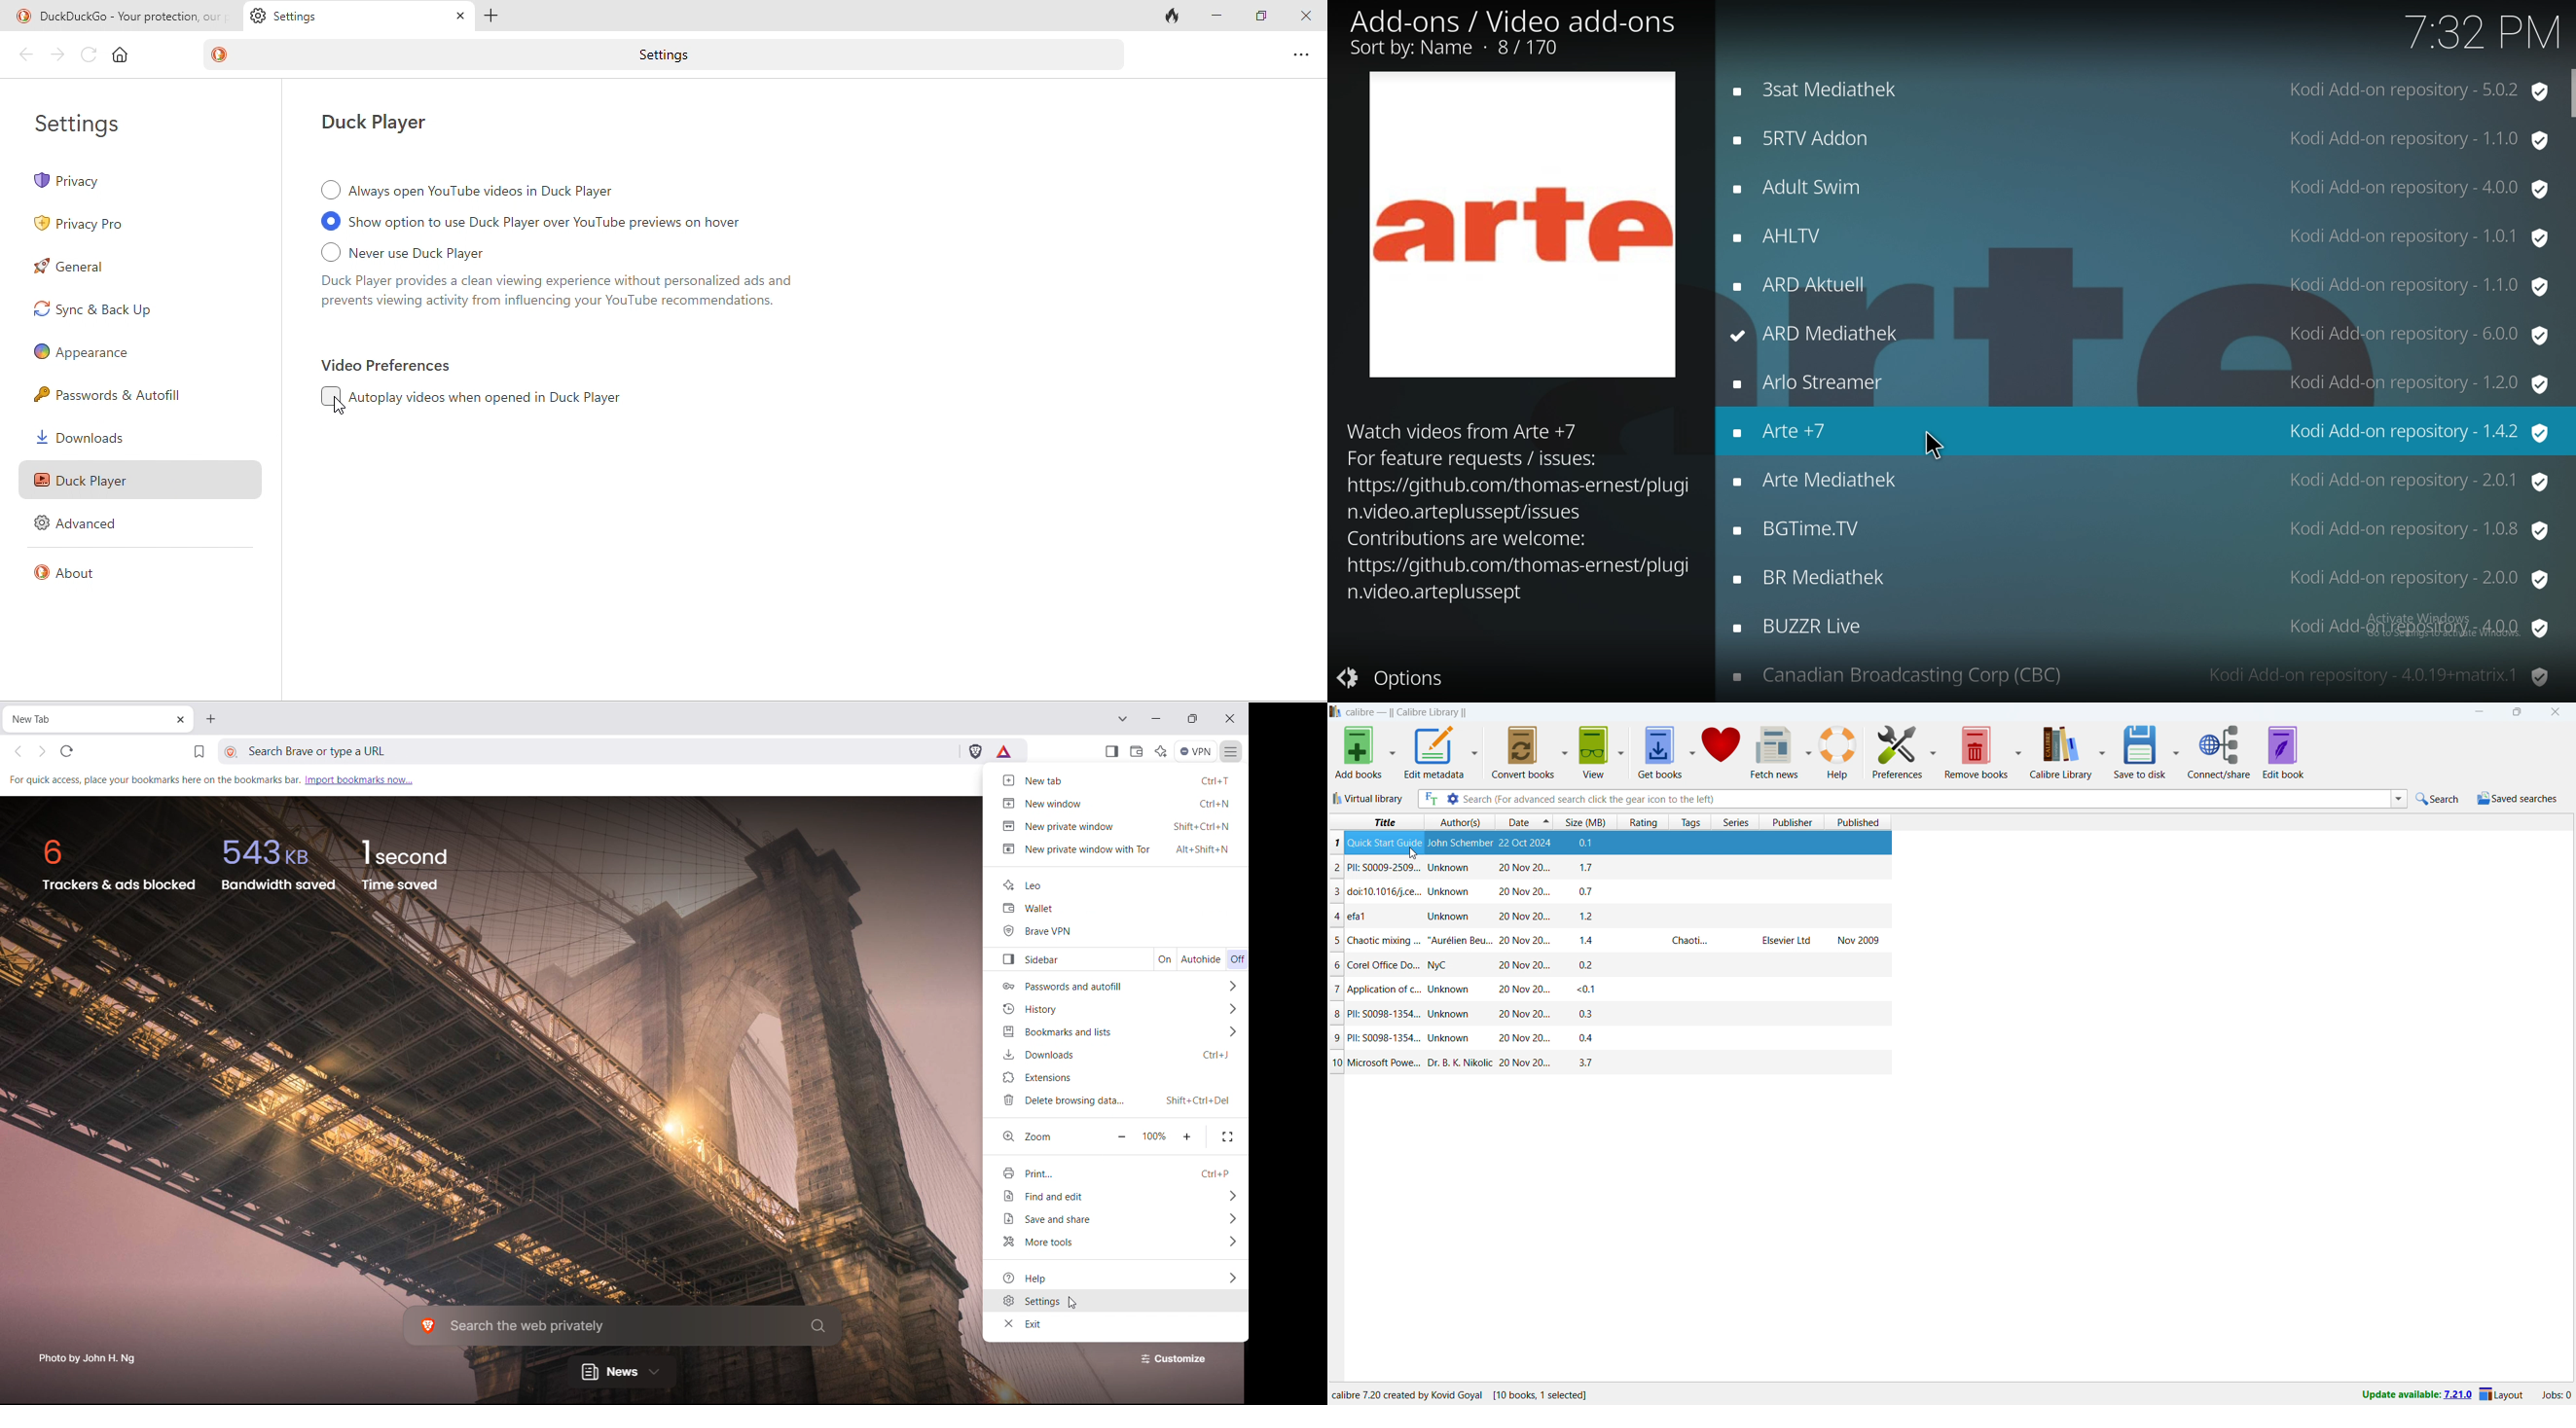 The width and height of the screenshot is (2576, 1428). What do you see at coordinates (1621, 750) in the screenshot?
I see `view options` at bounding box center [1621, 750].